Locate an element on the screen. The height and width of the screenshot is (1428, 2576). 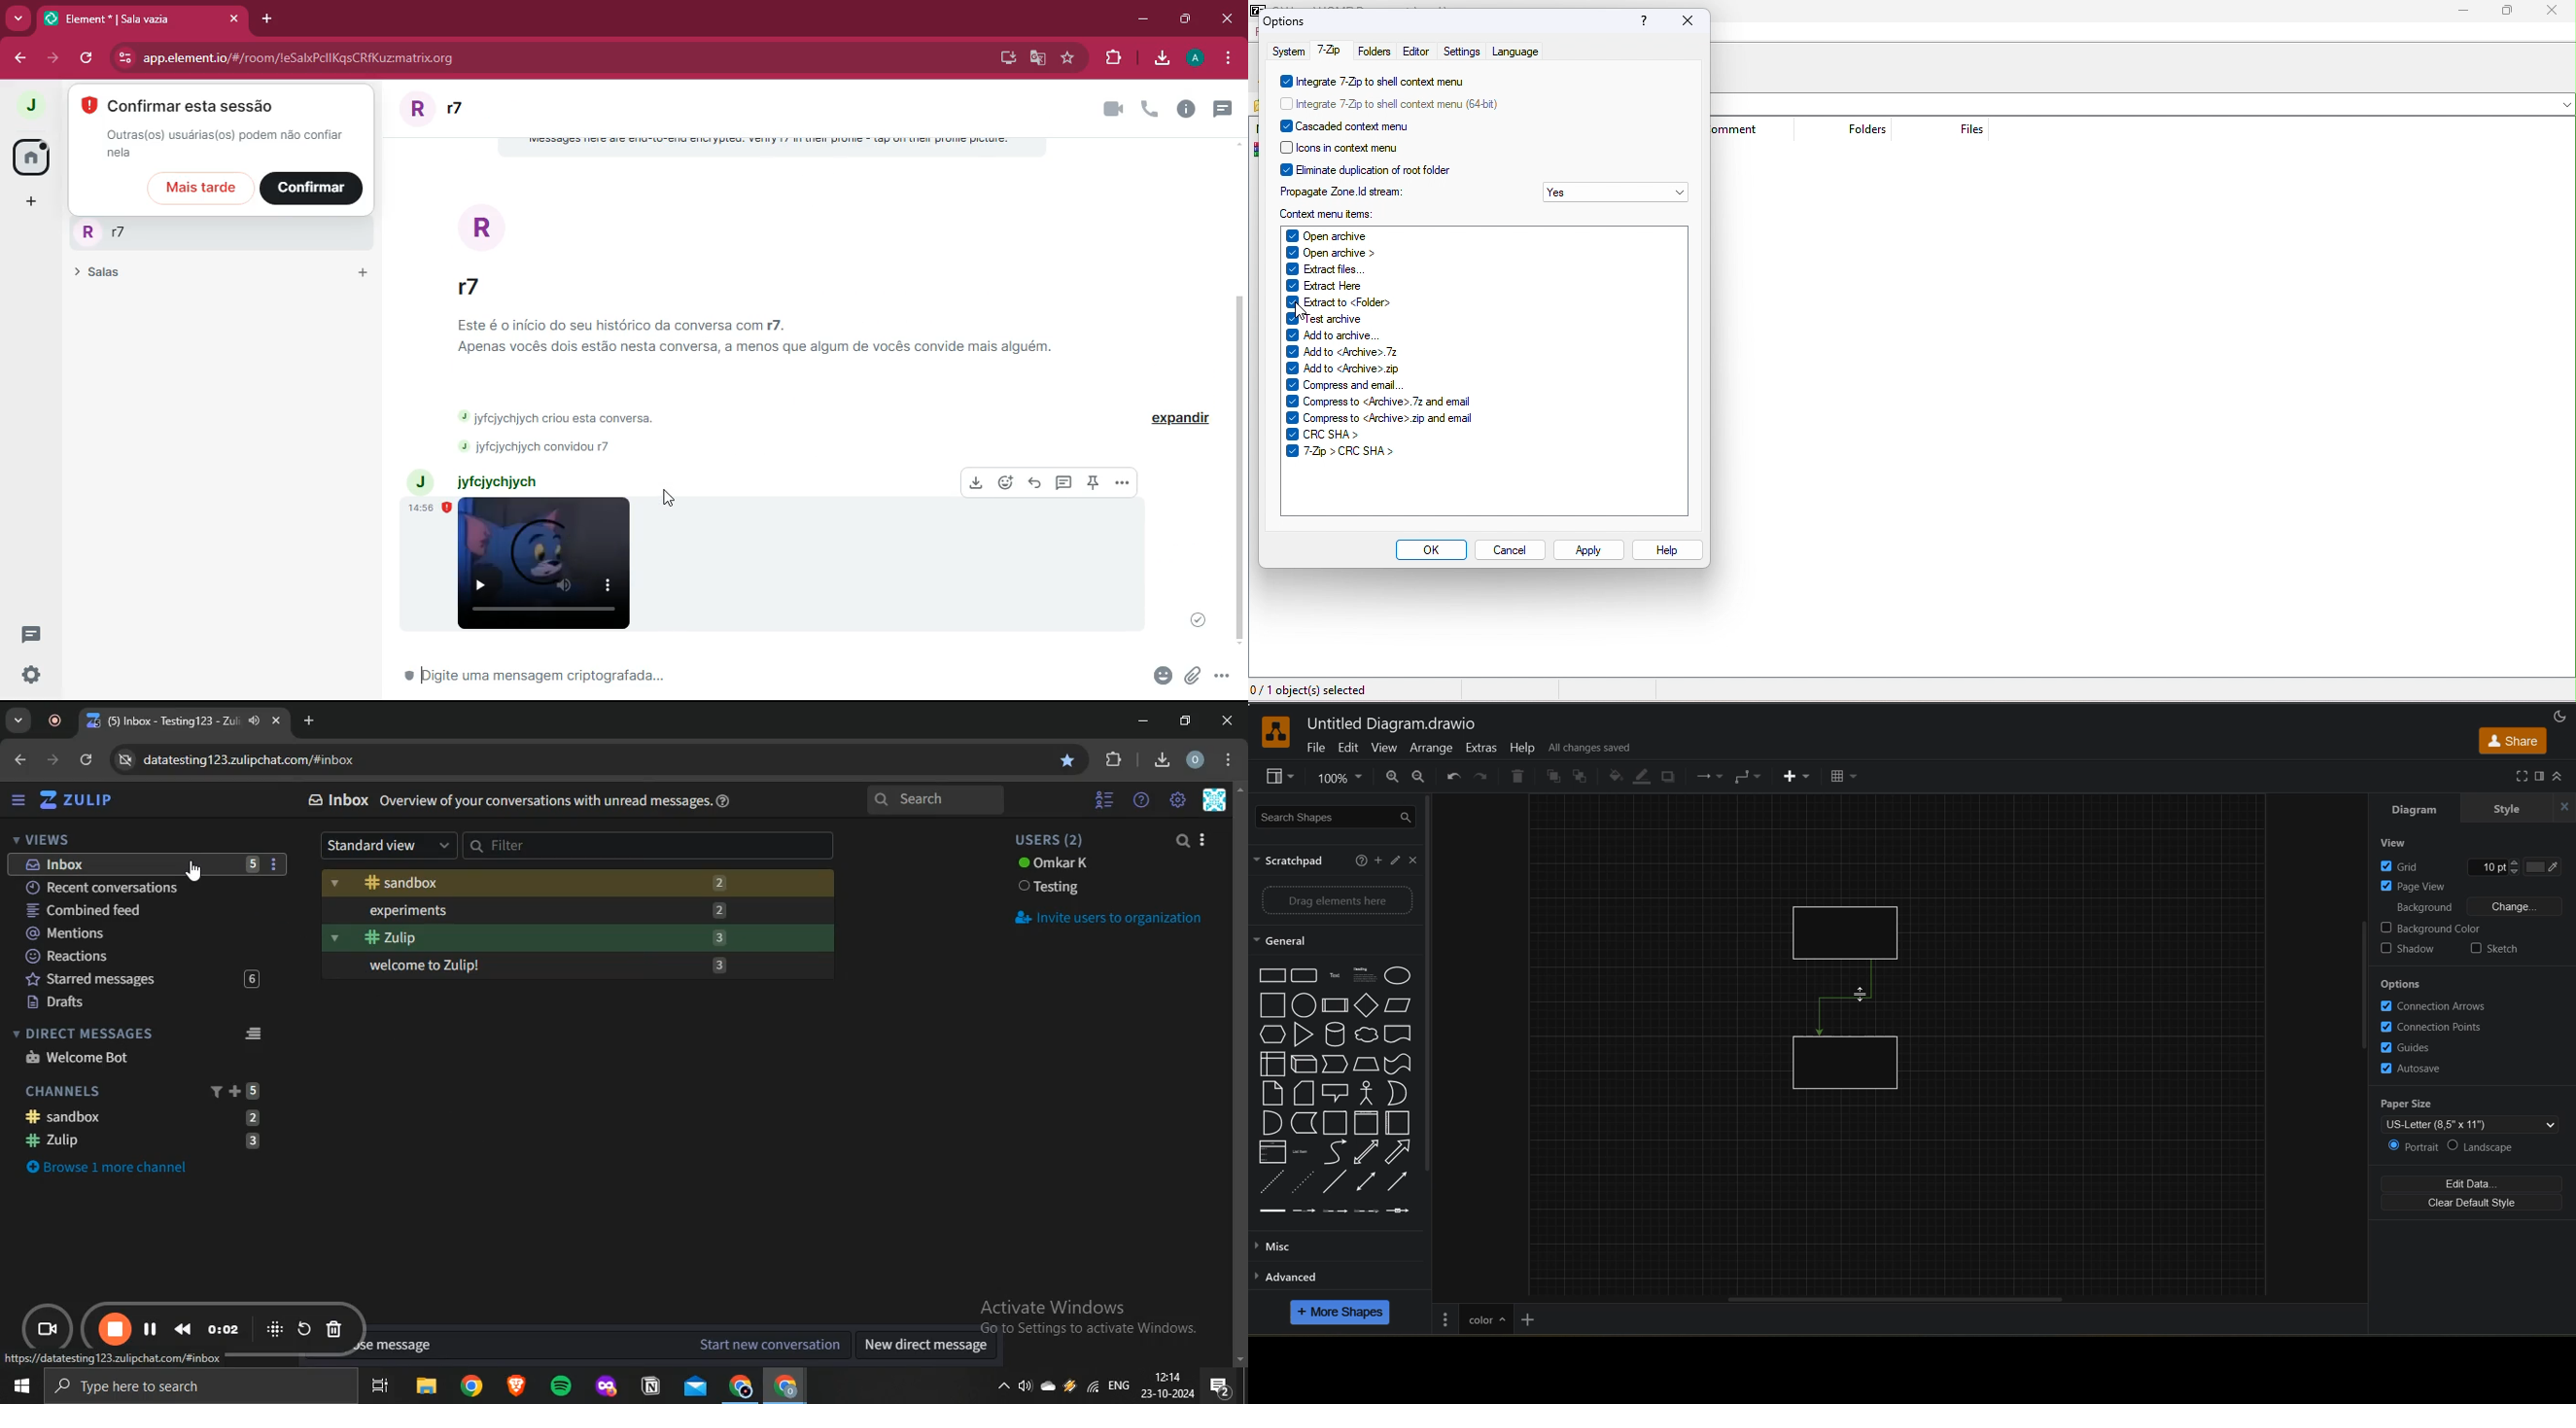
google chrome is located at coordinates (787, 1387).